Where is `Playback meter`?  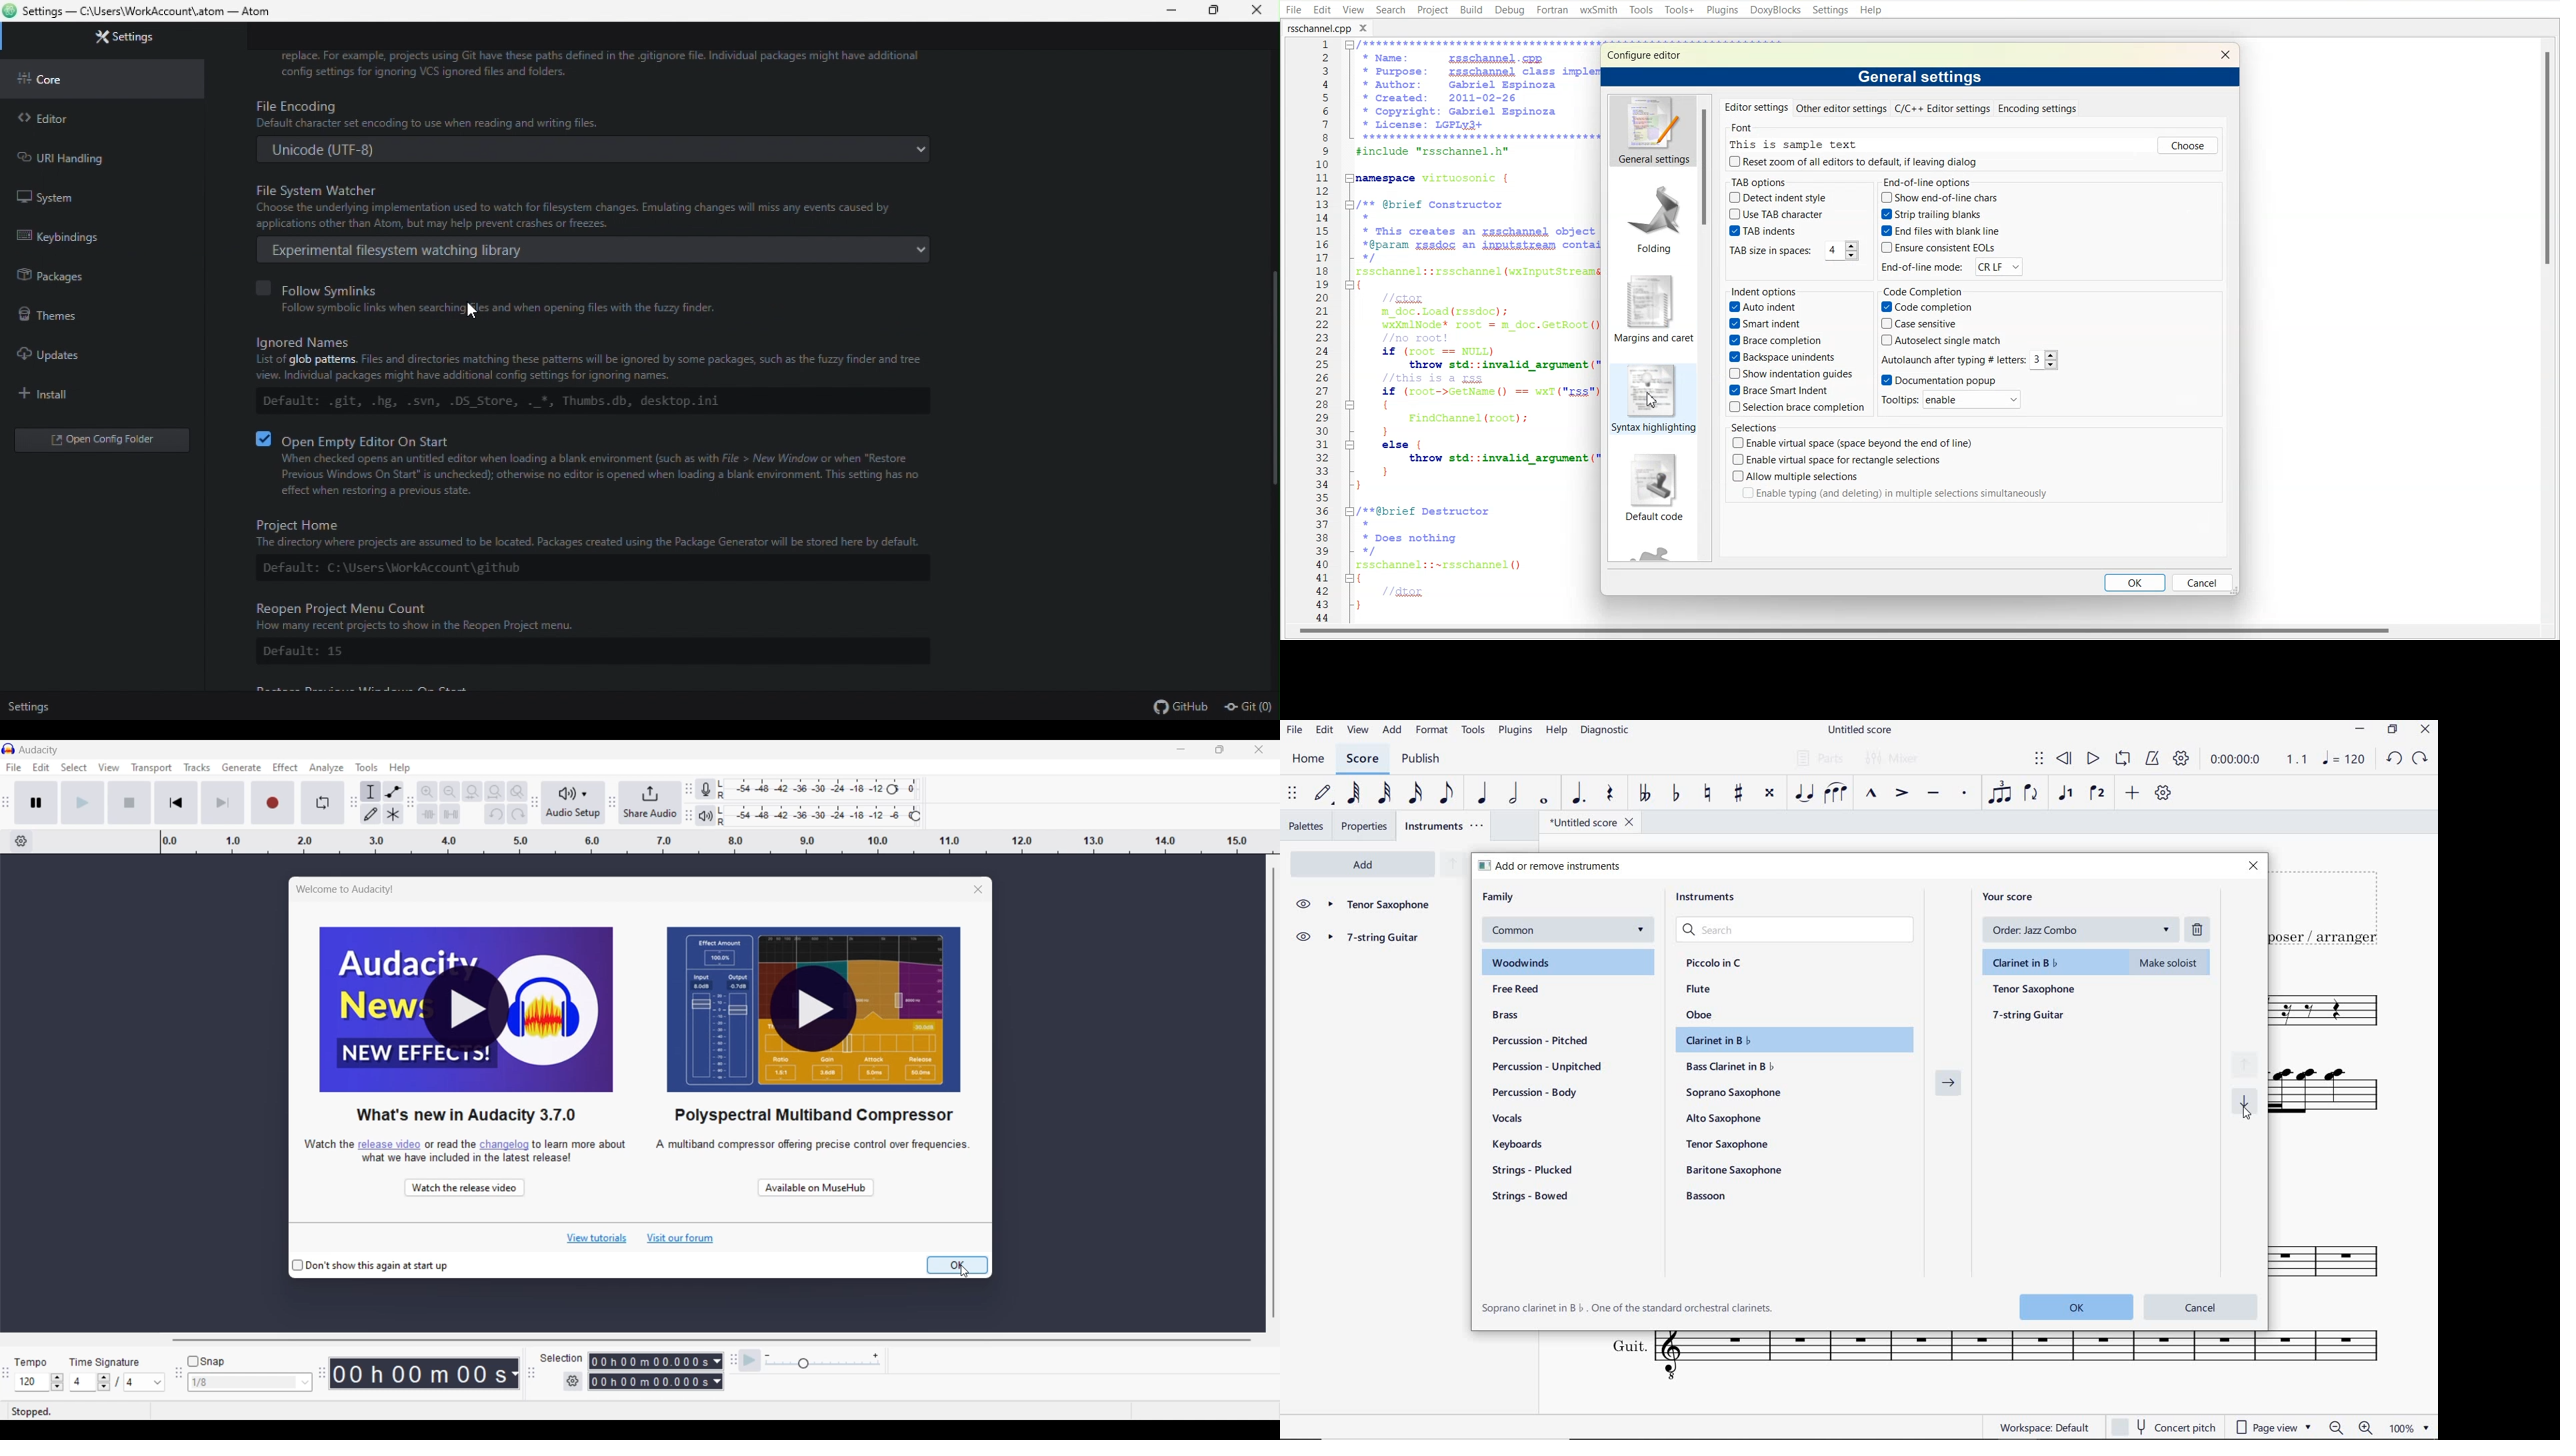
Playback meter is located at coordinates (706, 816).